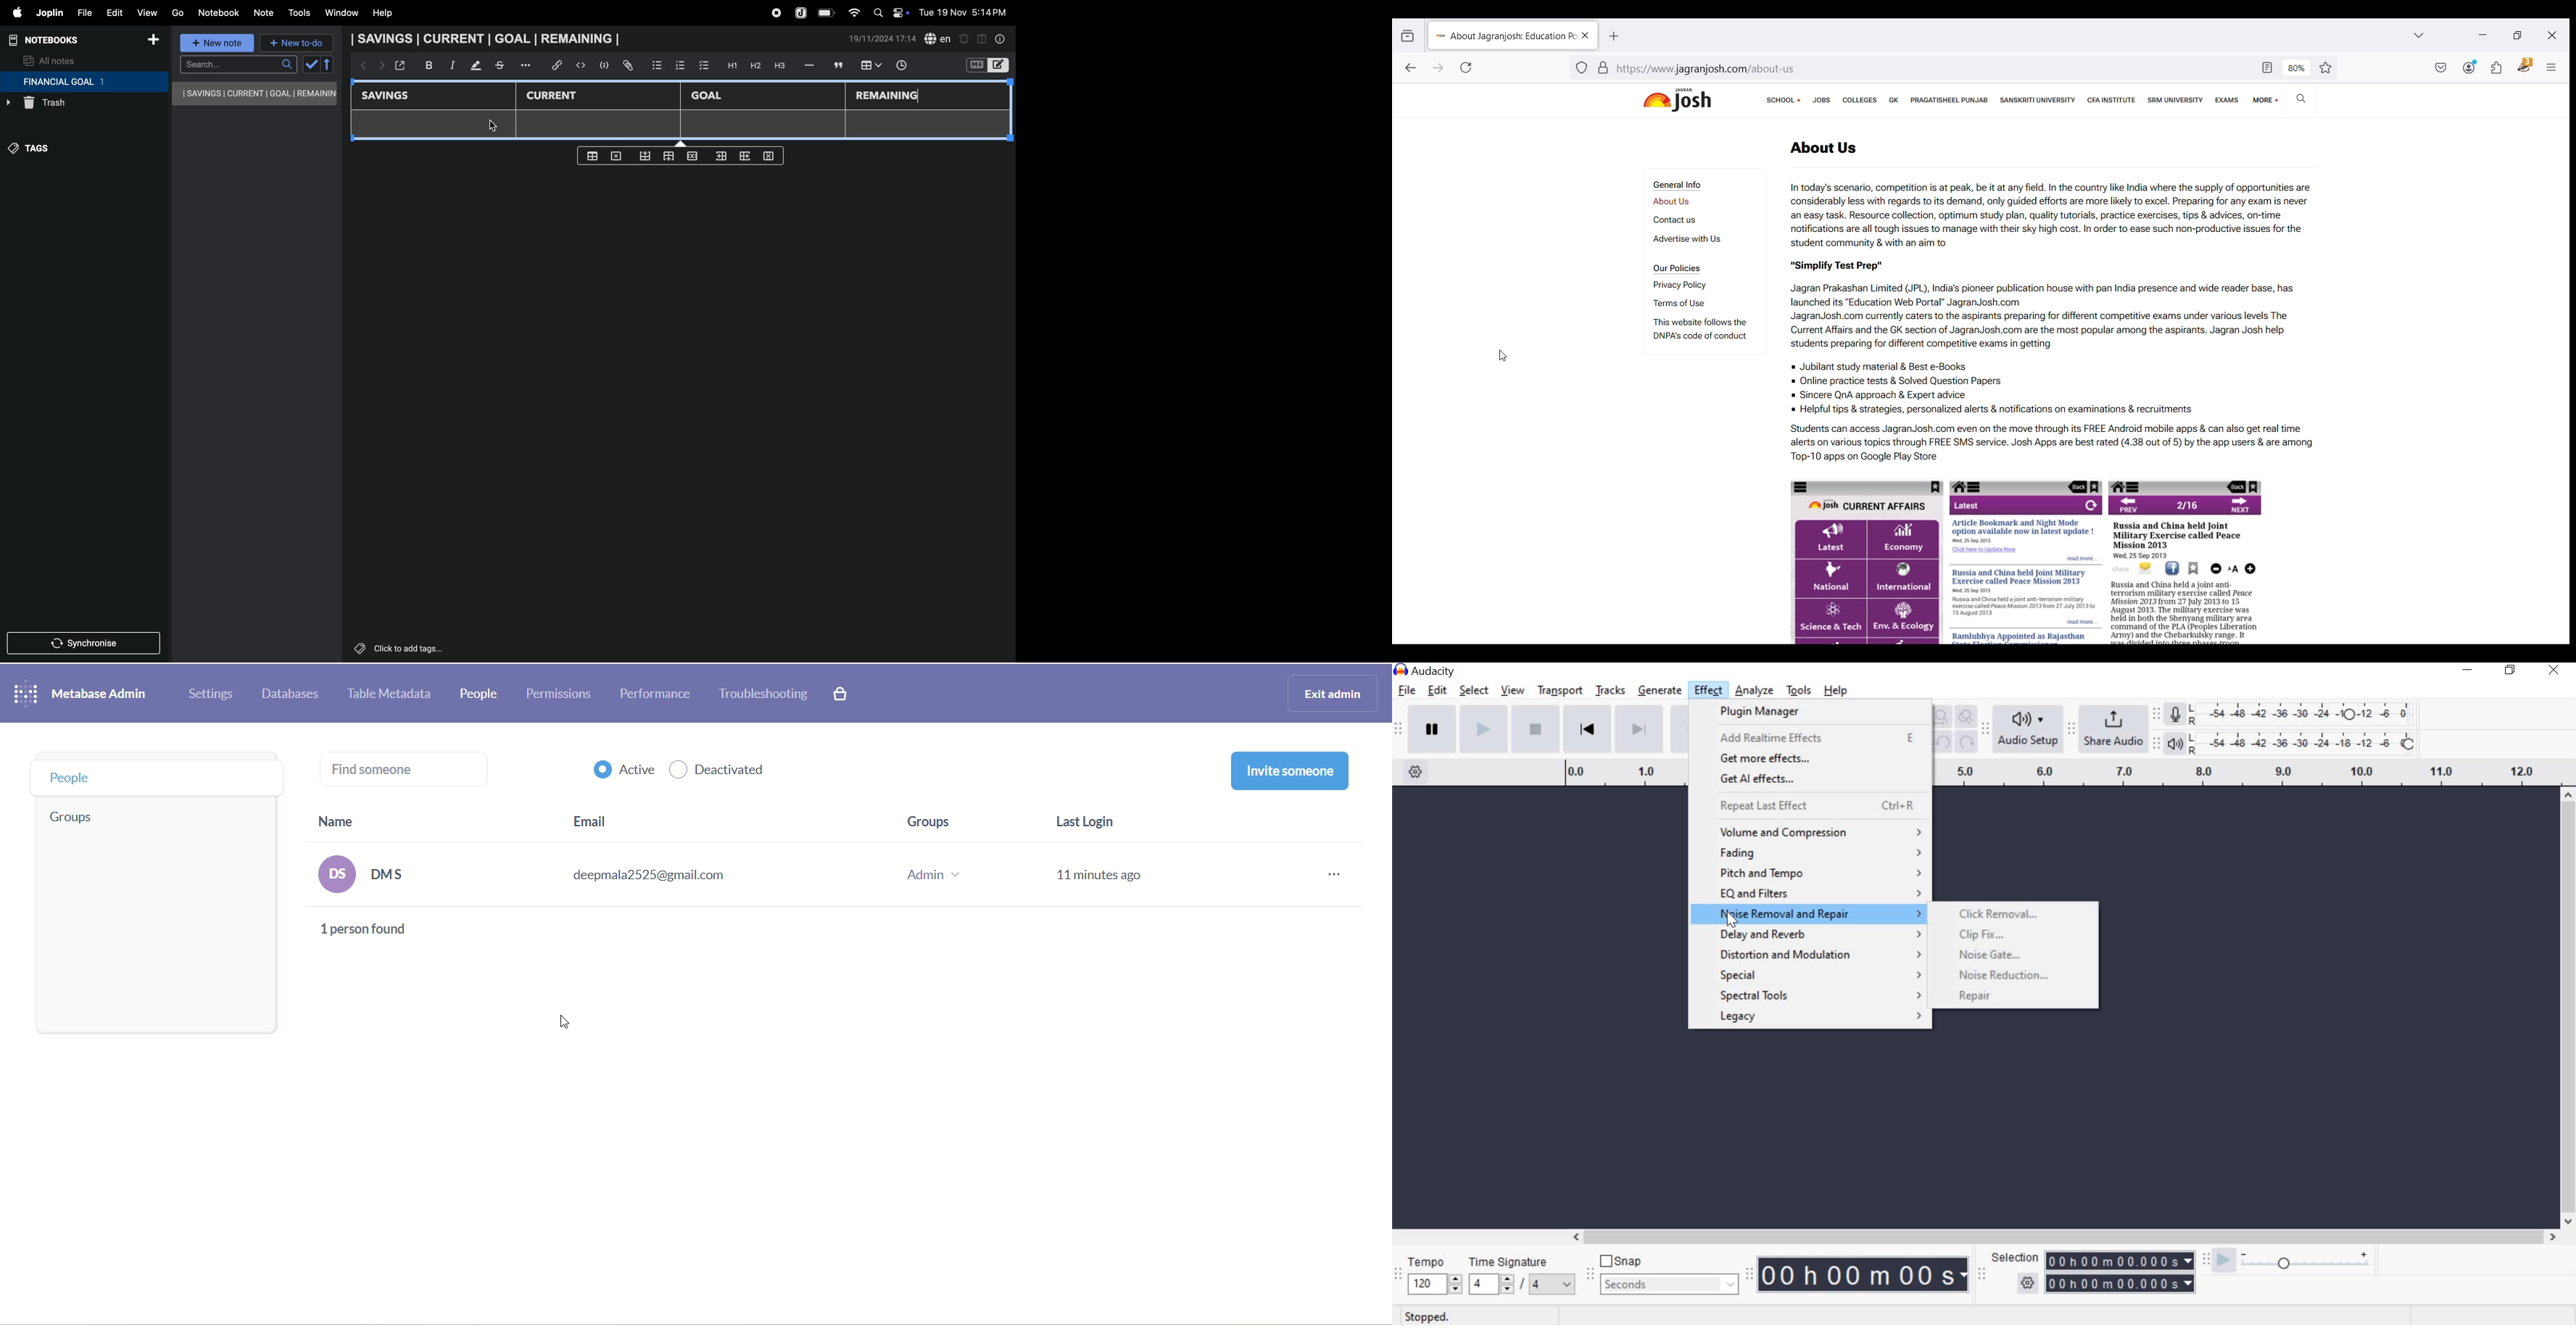  Describe the element at coordinates (2526, 65) in the screenshot. I see `Privacy badger` at that location.